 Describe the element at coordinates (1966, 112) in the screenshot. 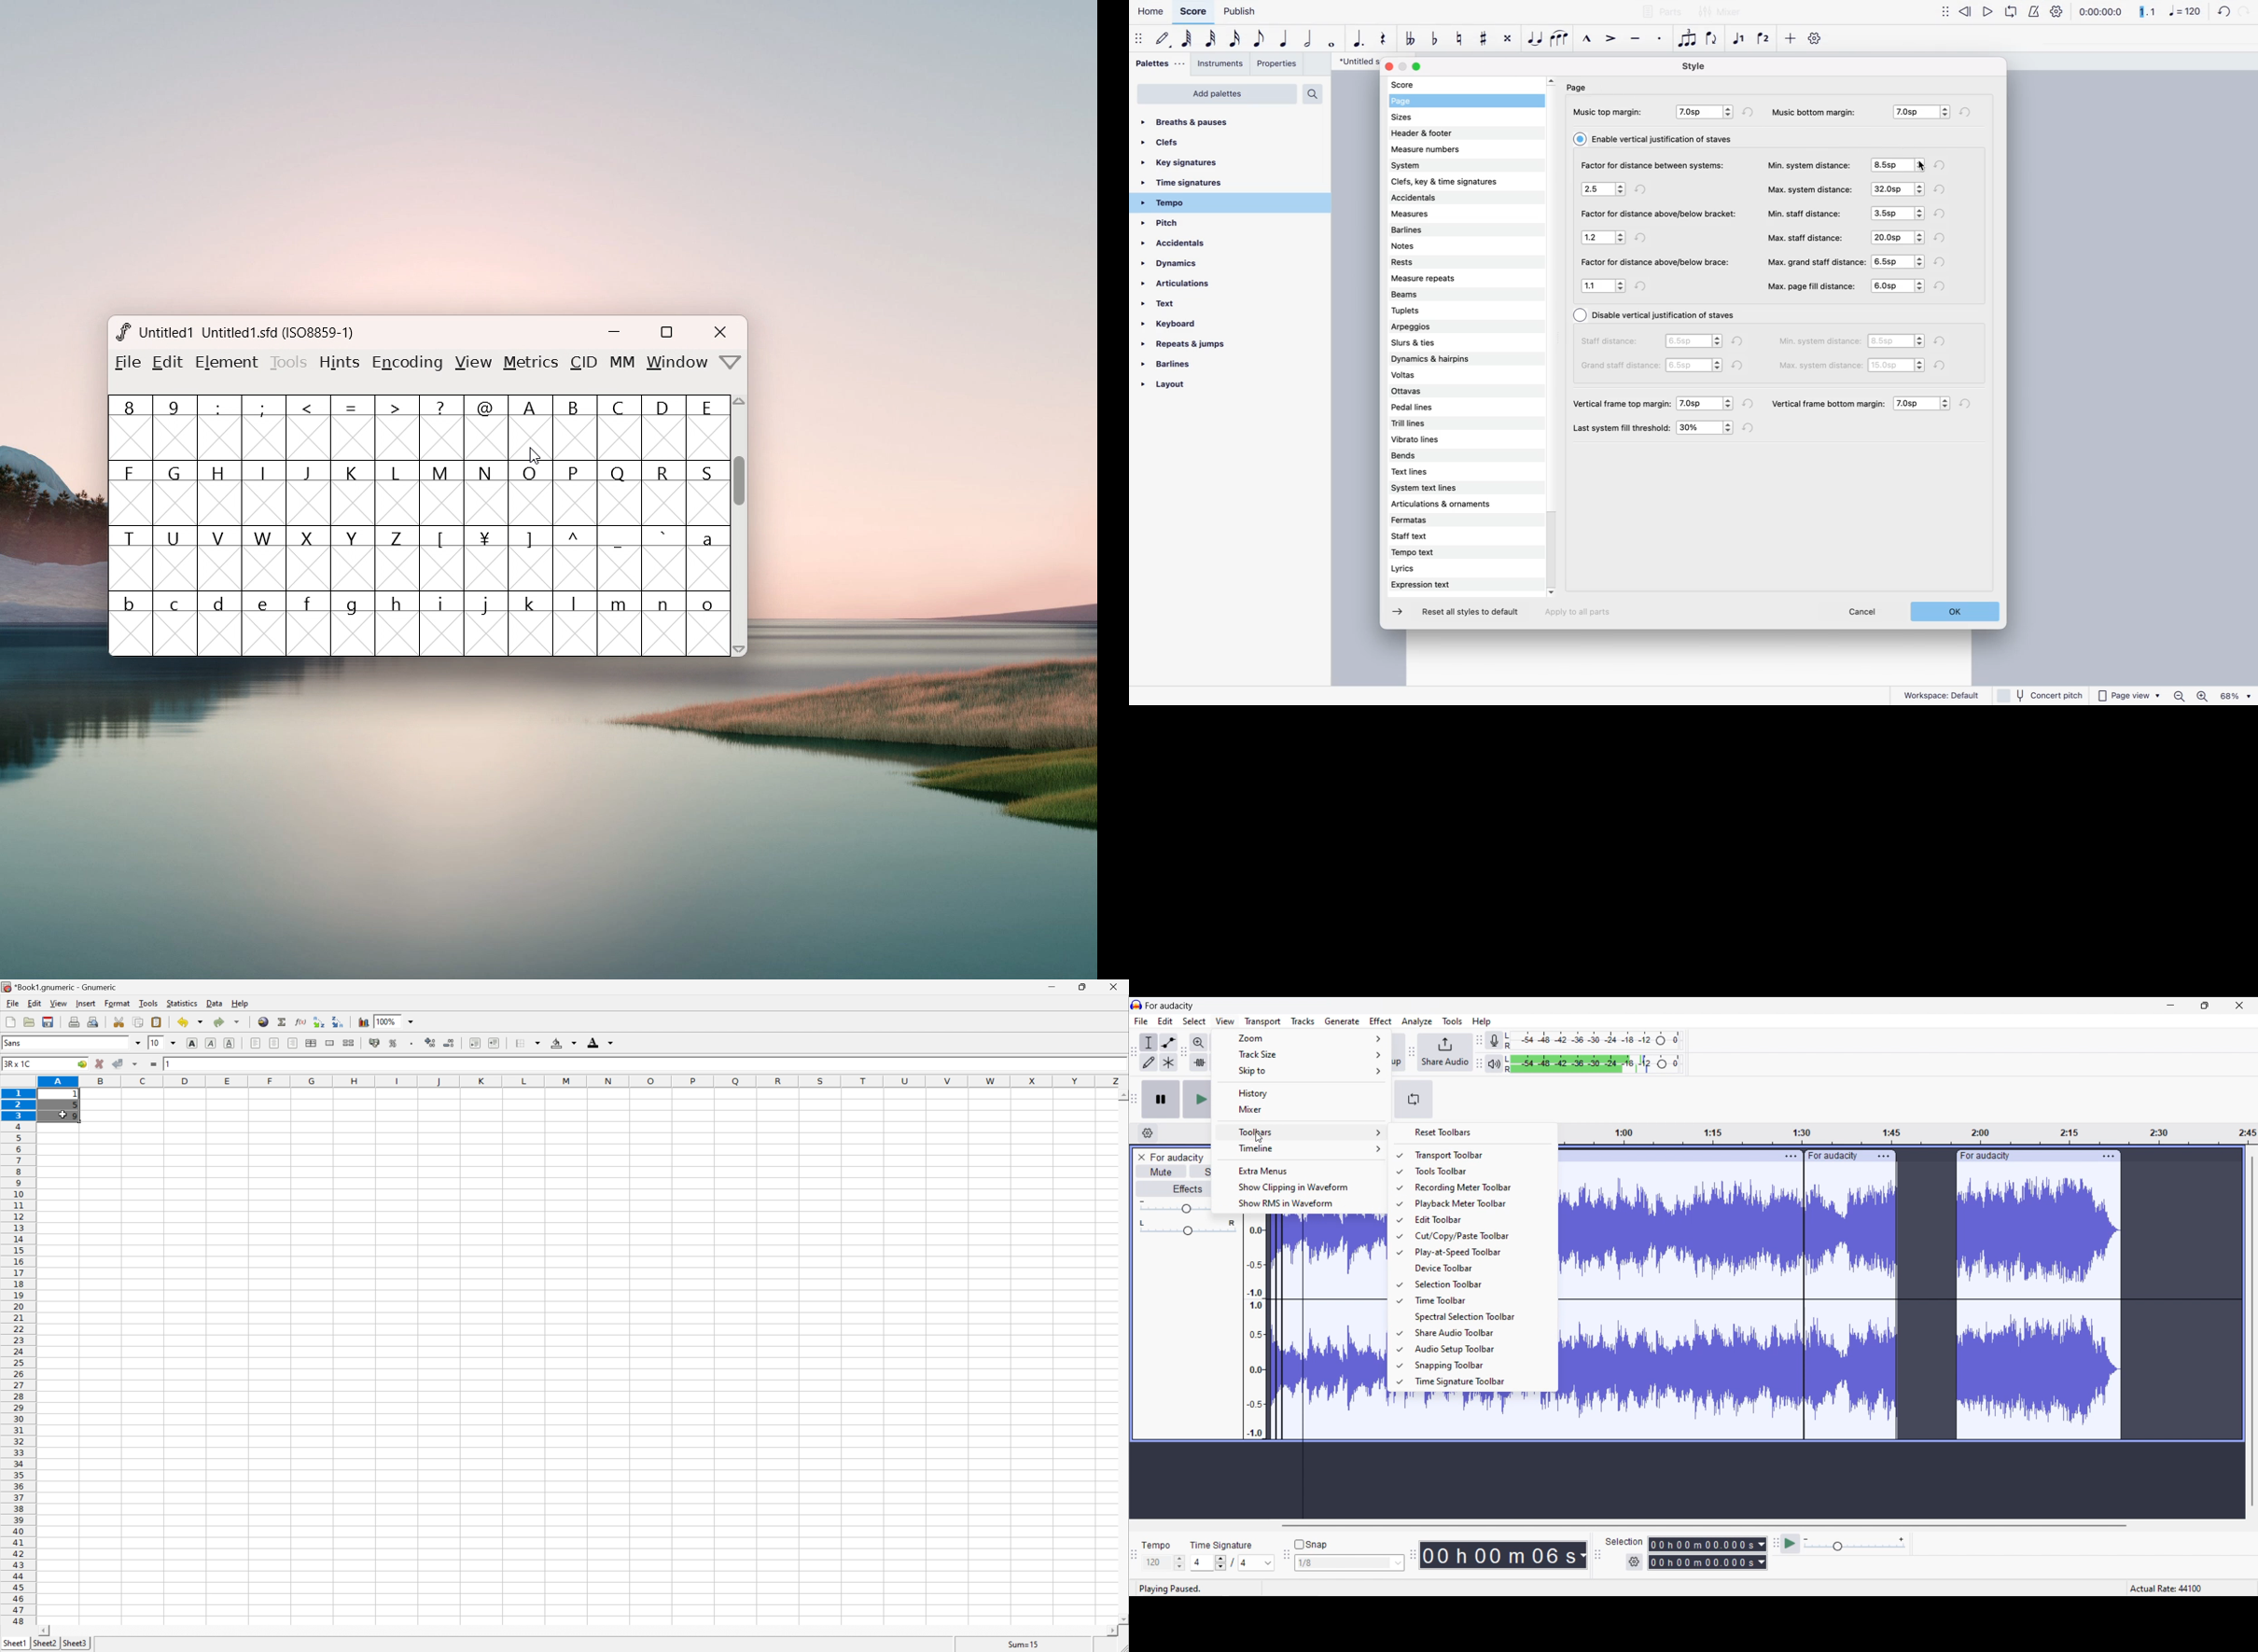

I see `refresh` at that location.